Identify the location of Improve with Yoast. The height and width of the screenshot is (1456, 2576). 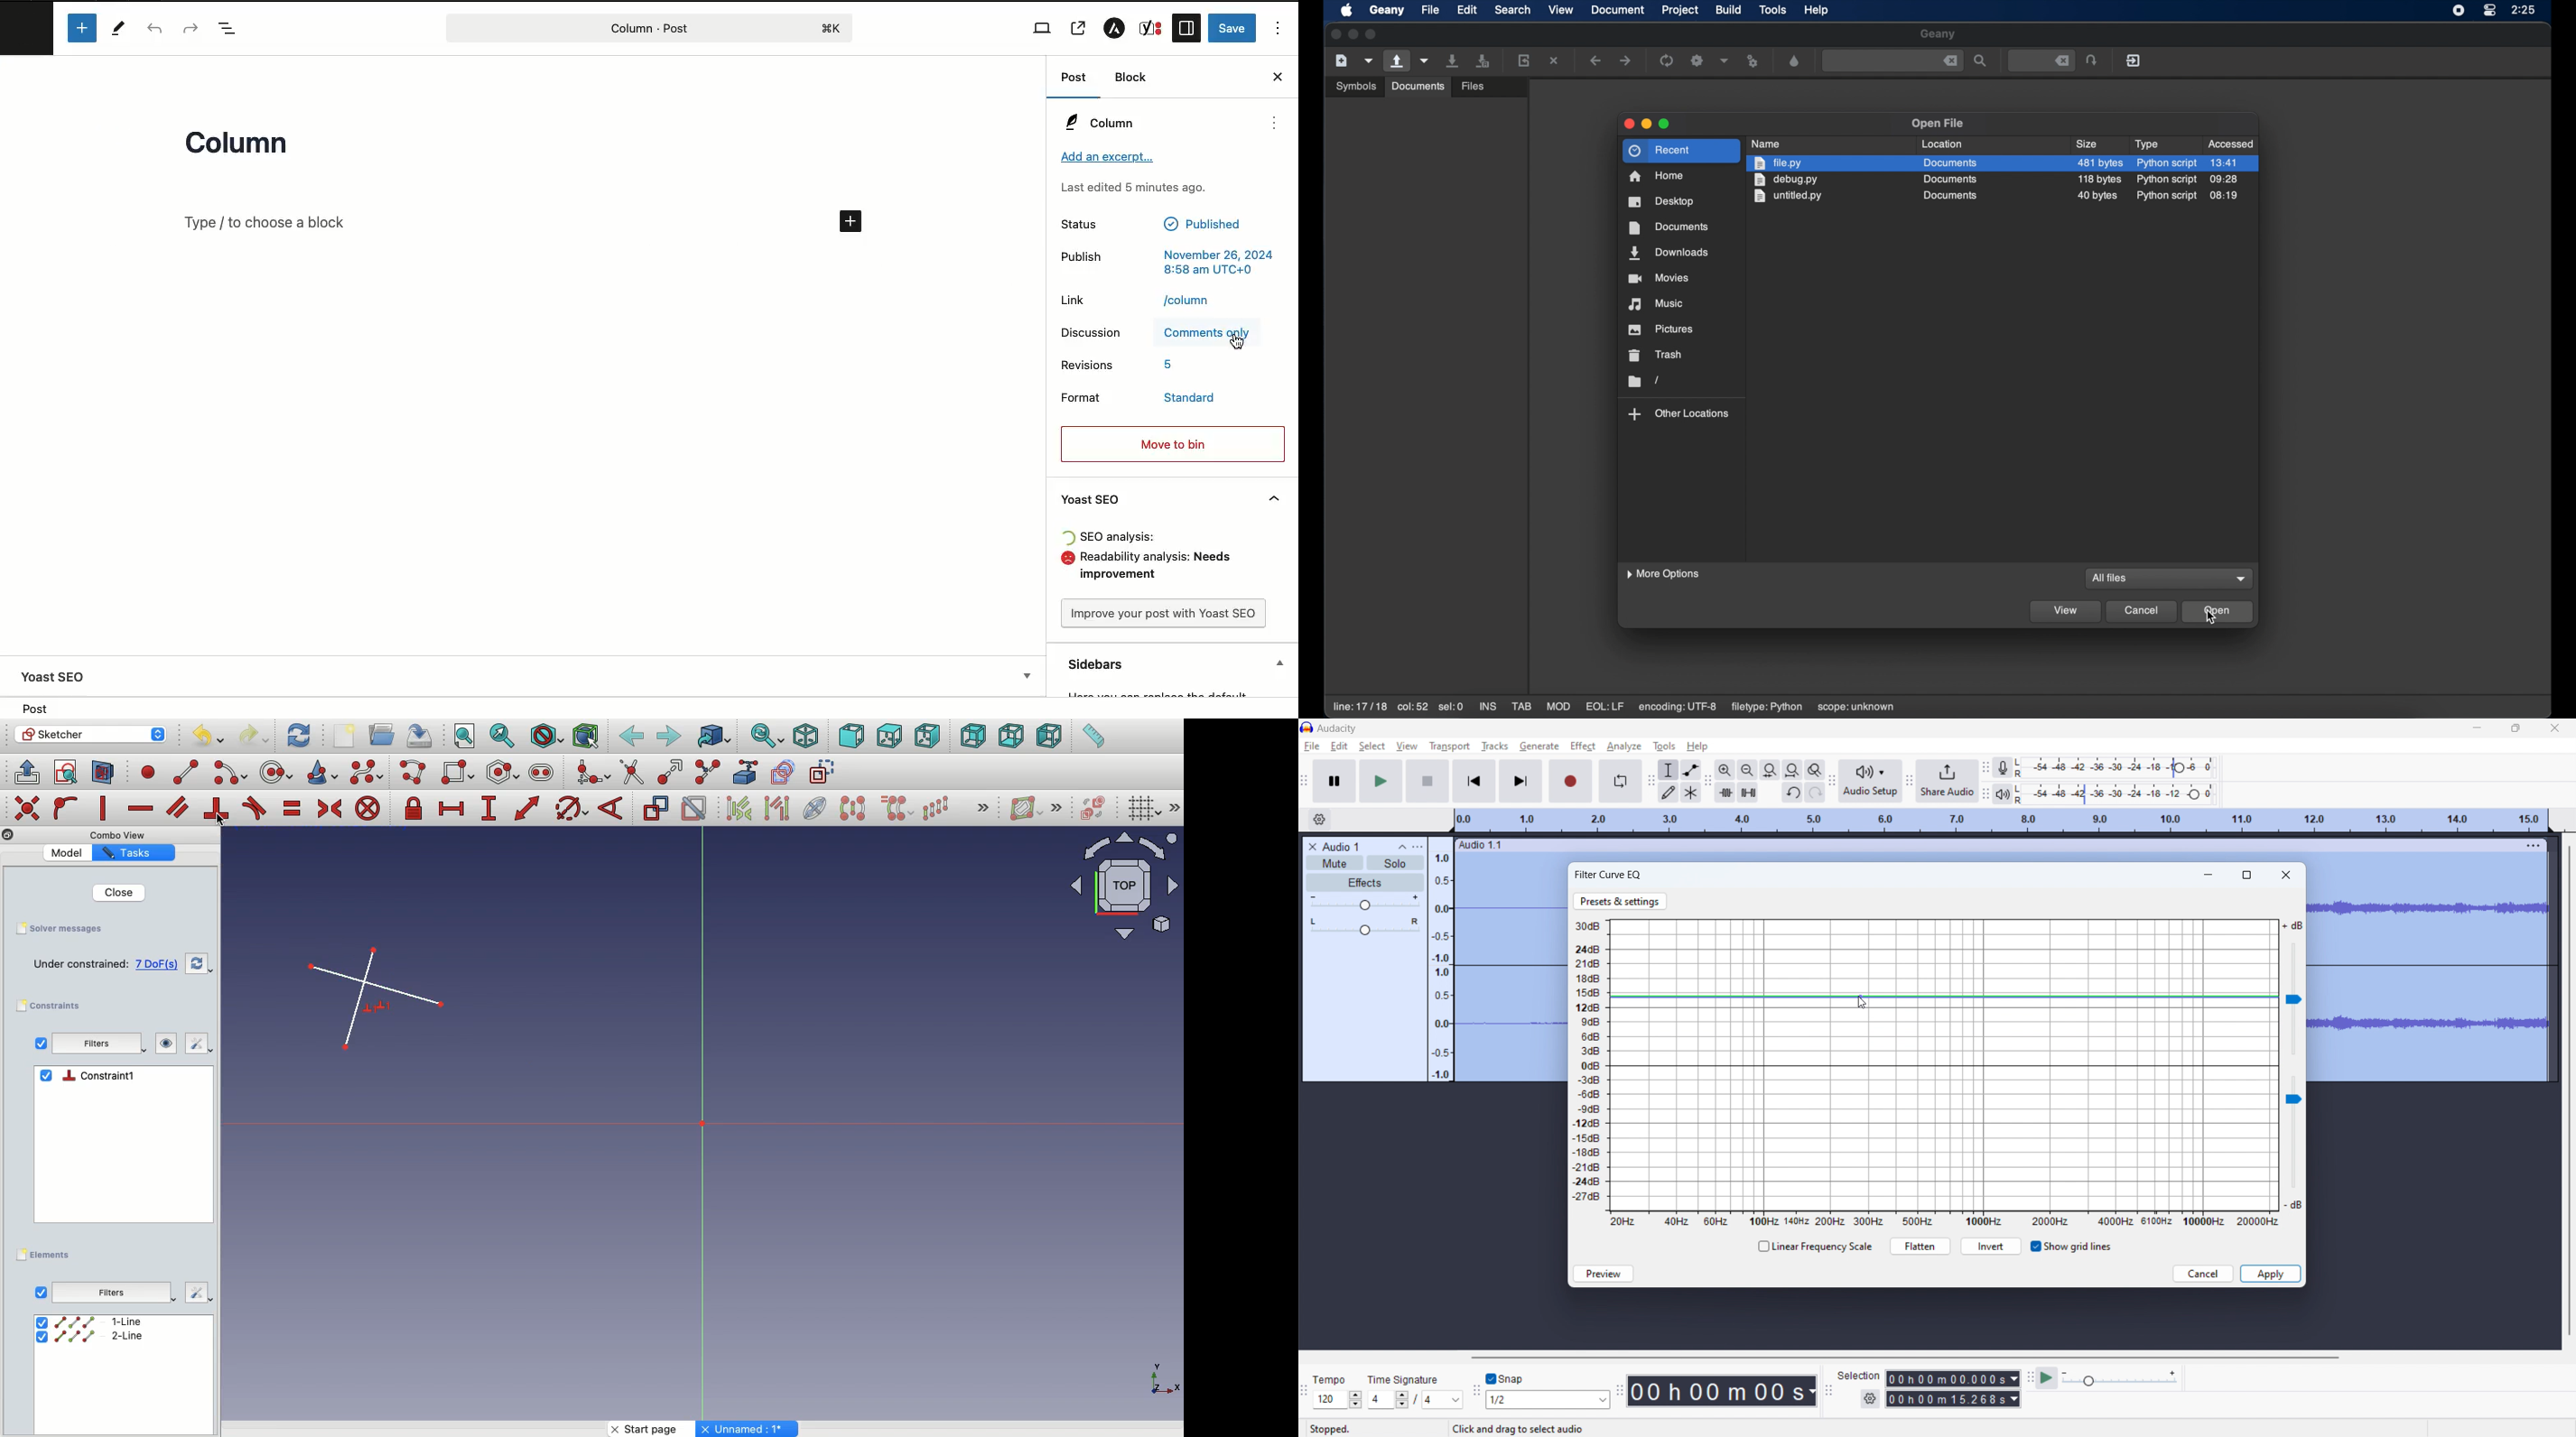
(1166, 615).